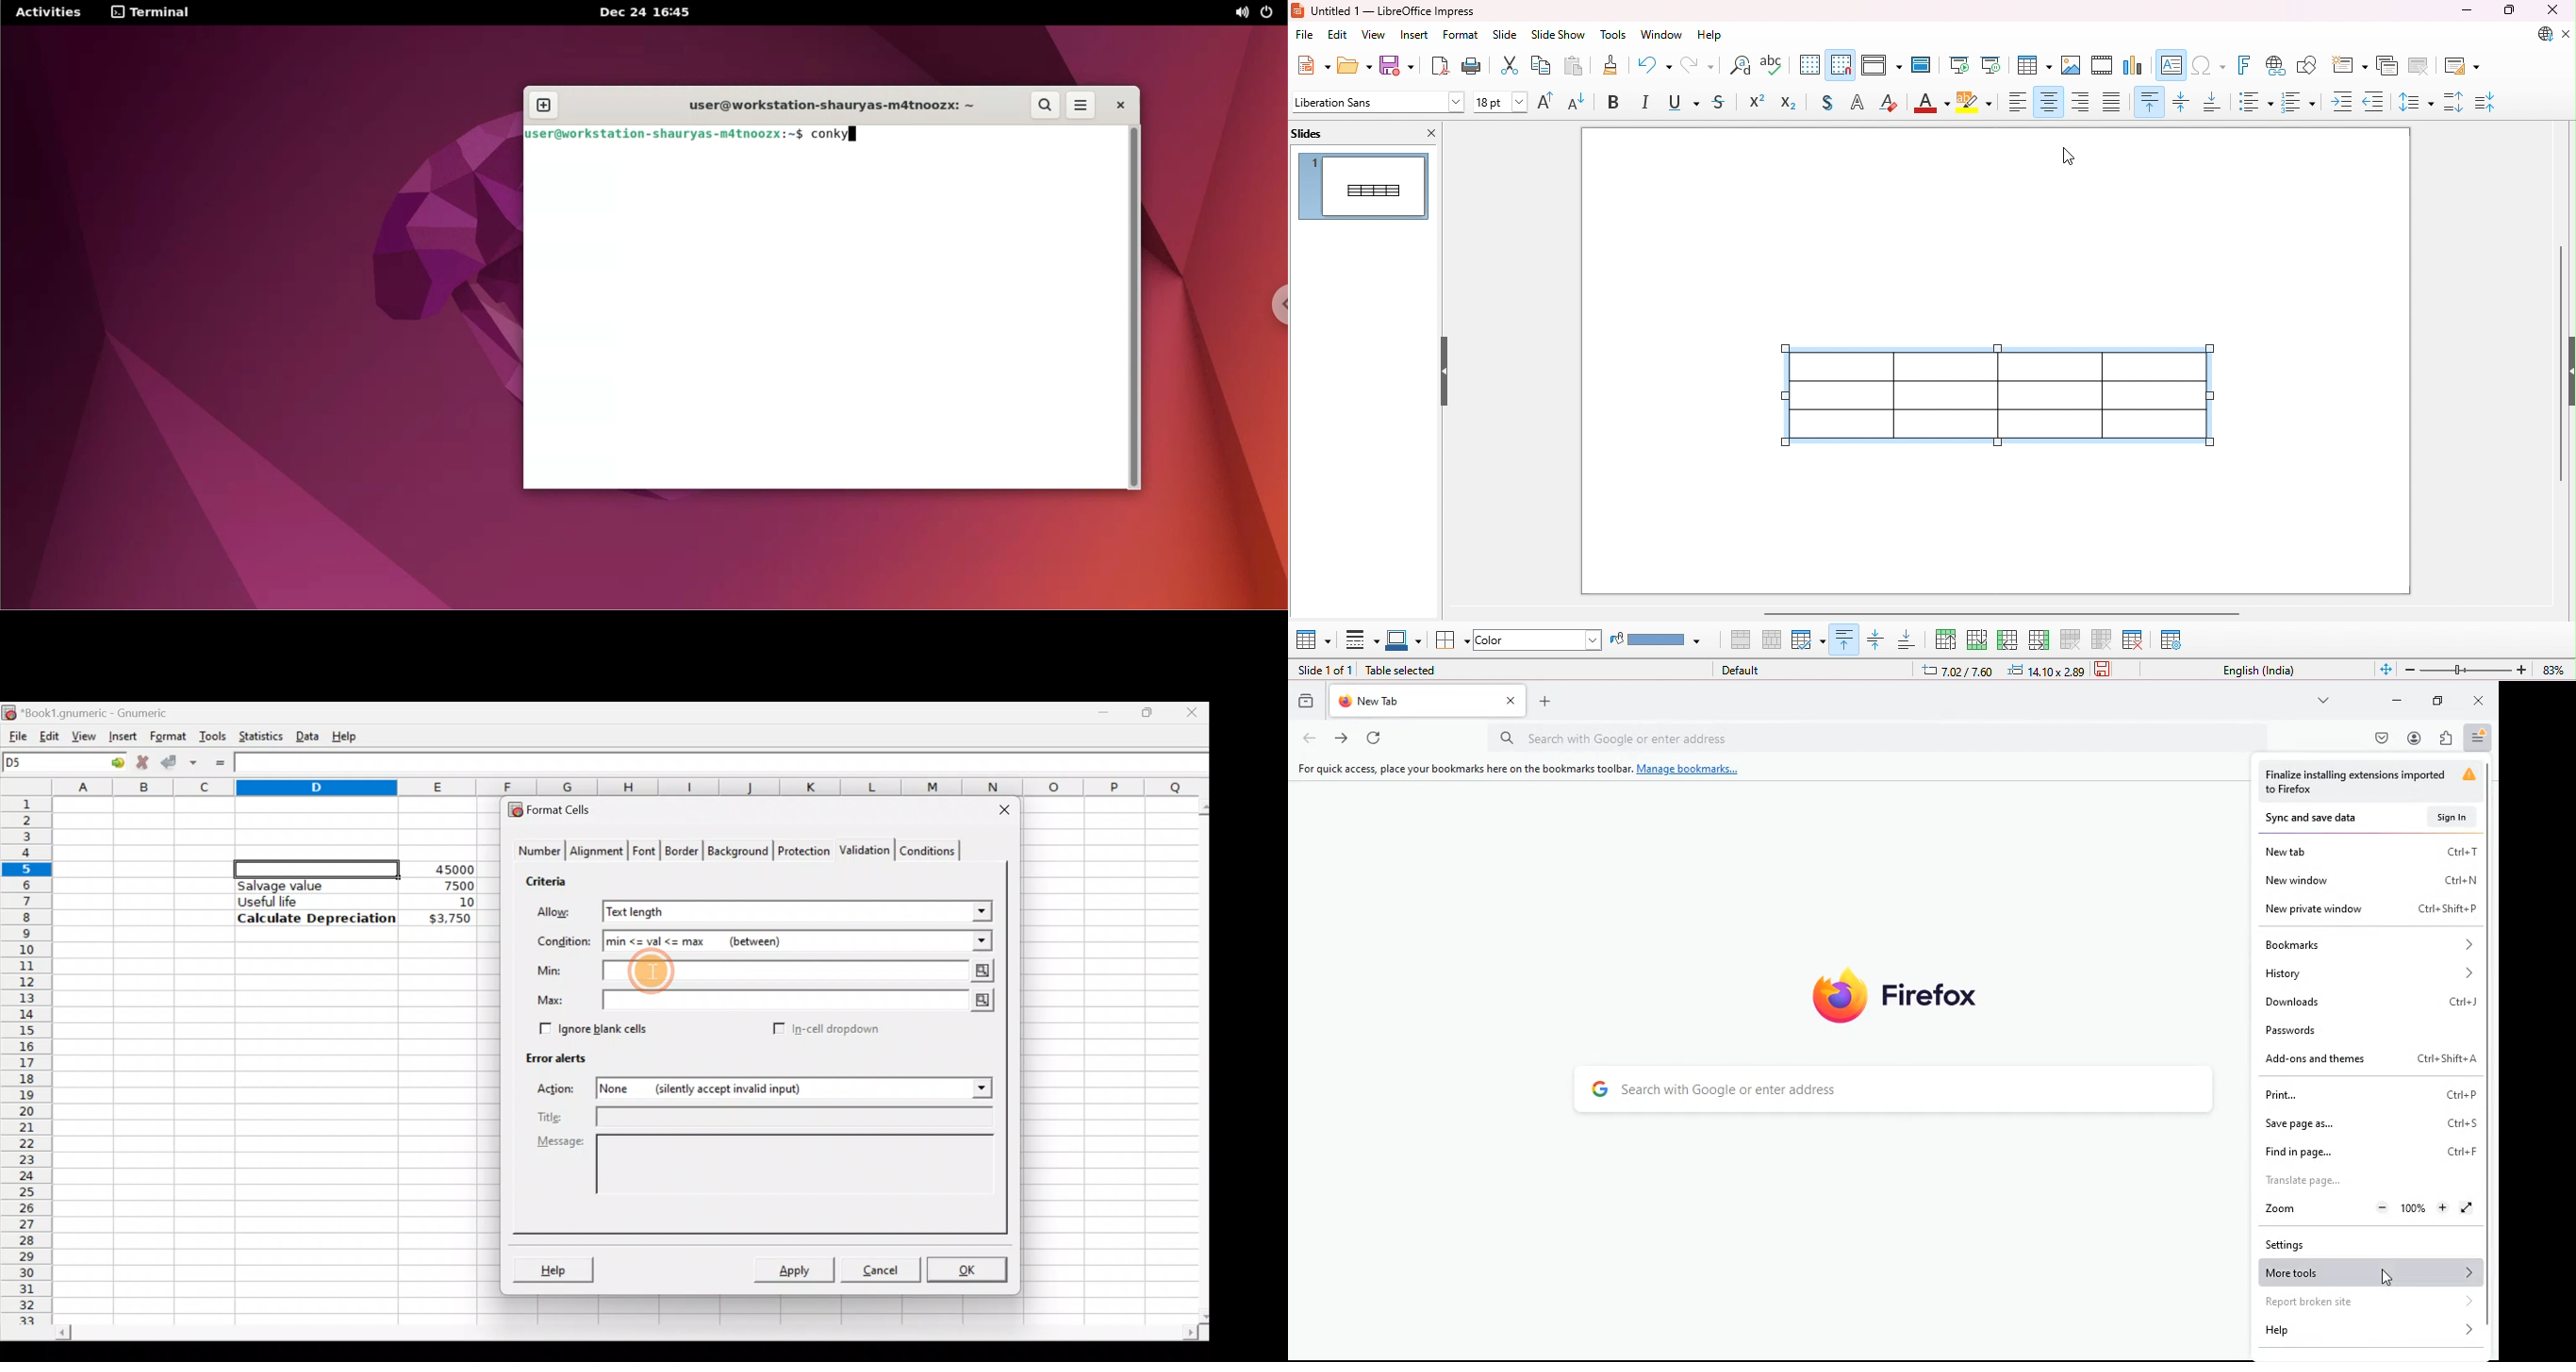  I want to click on warning, so click(2372, 782).